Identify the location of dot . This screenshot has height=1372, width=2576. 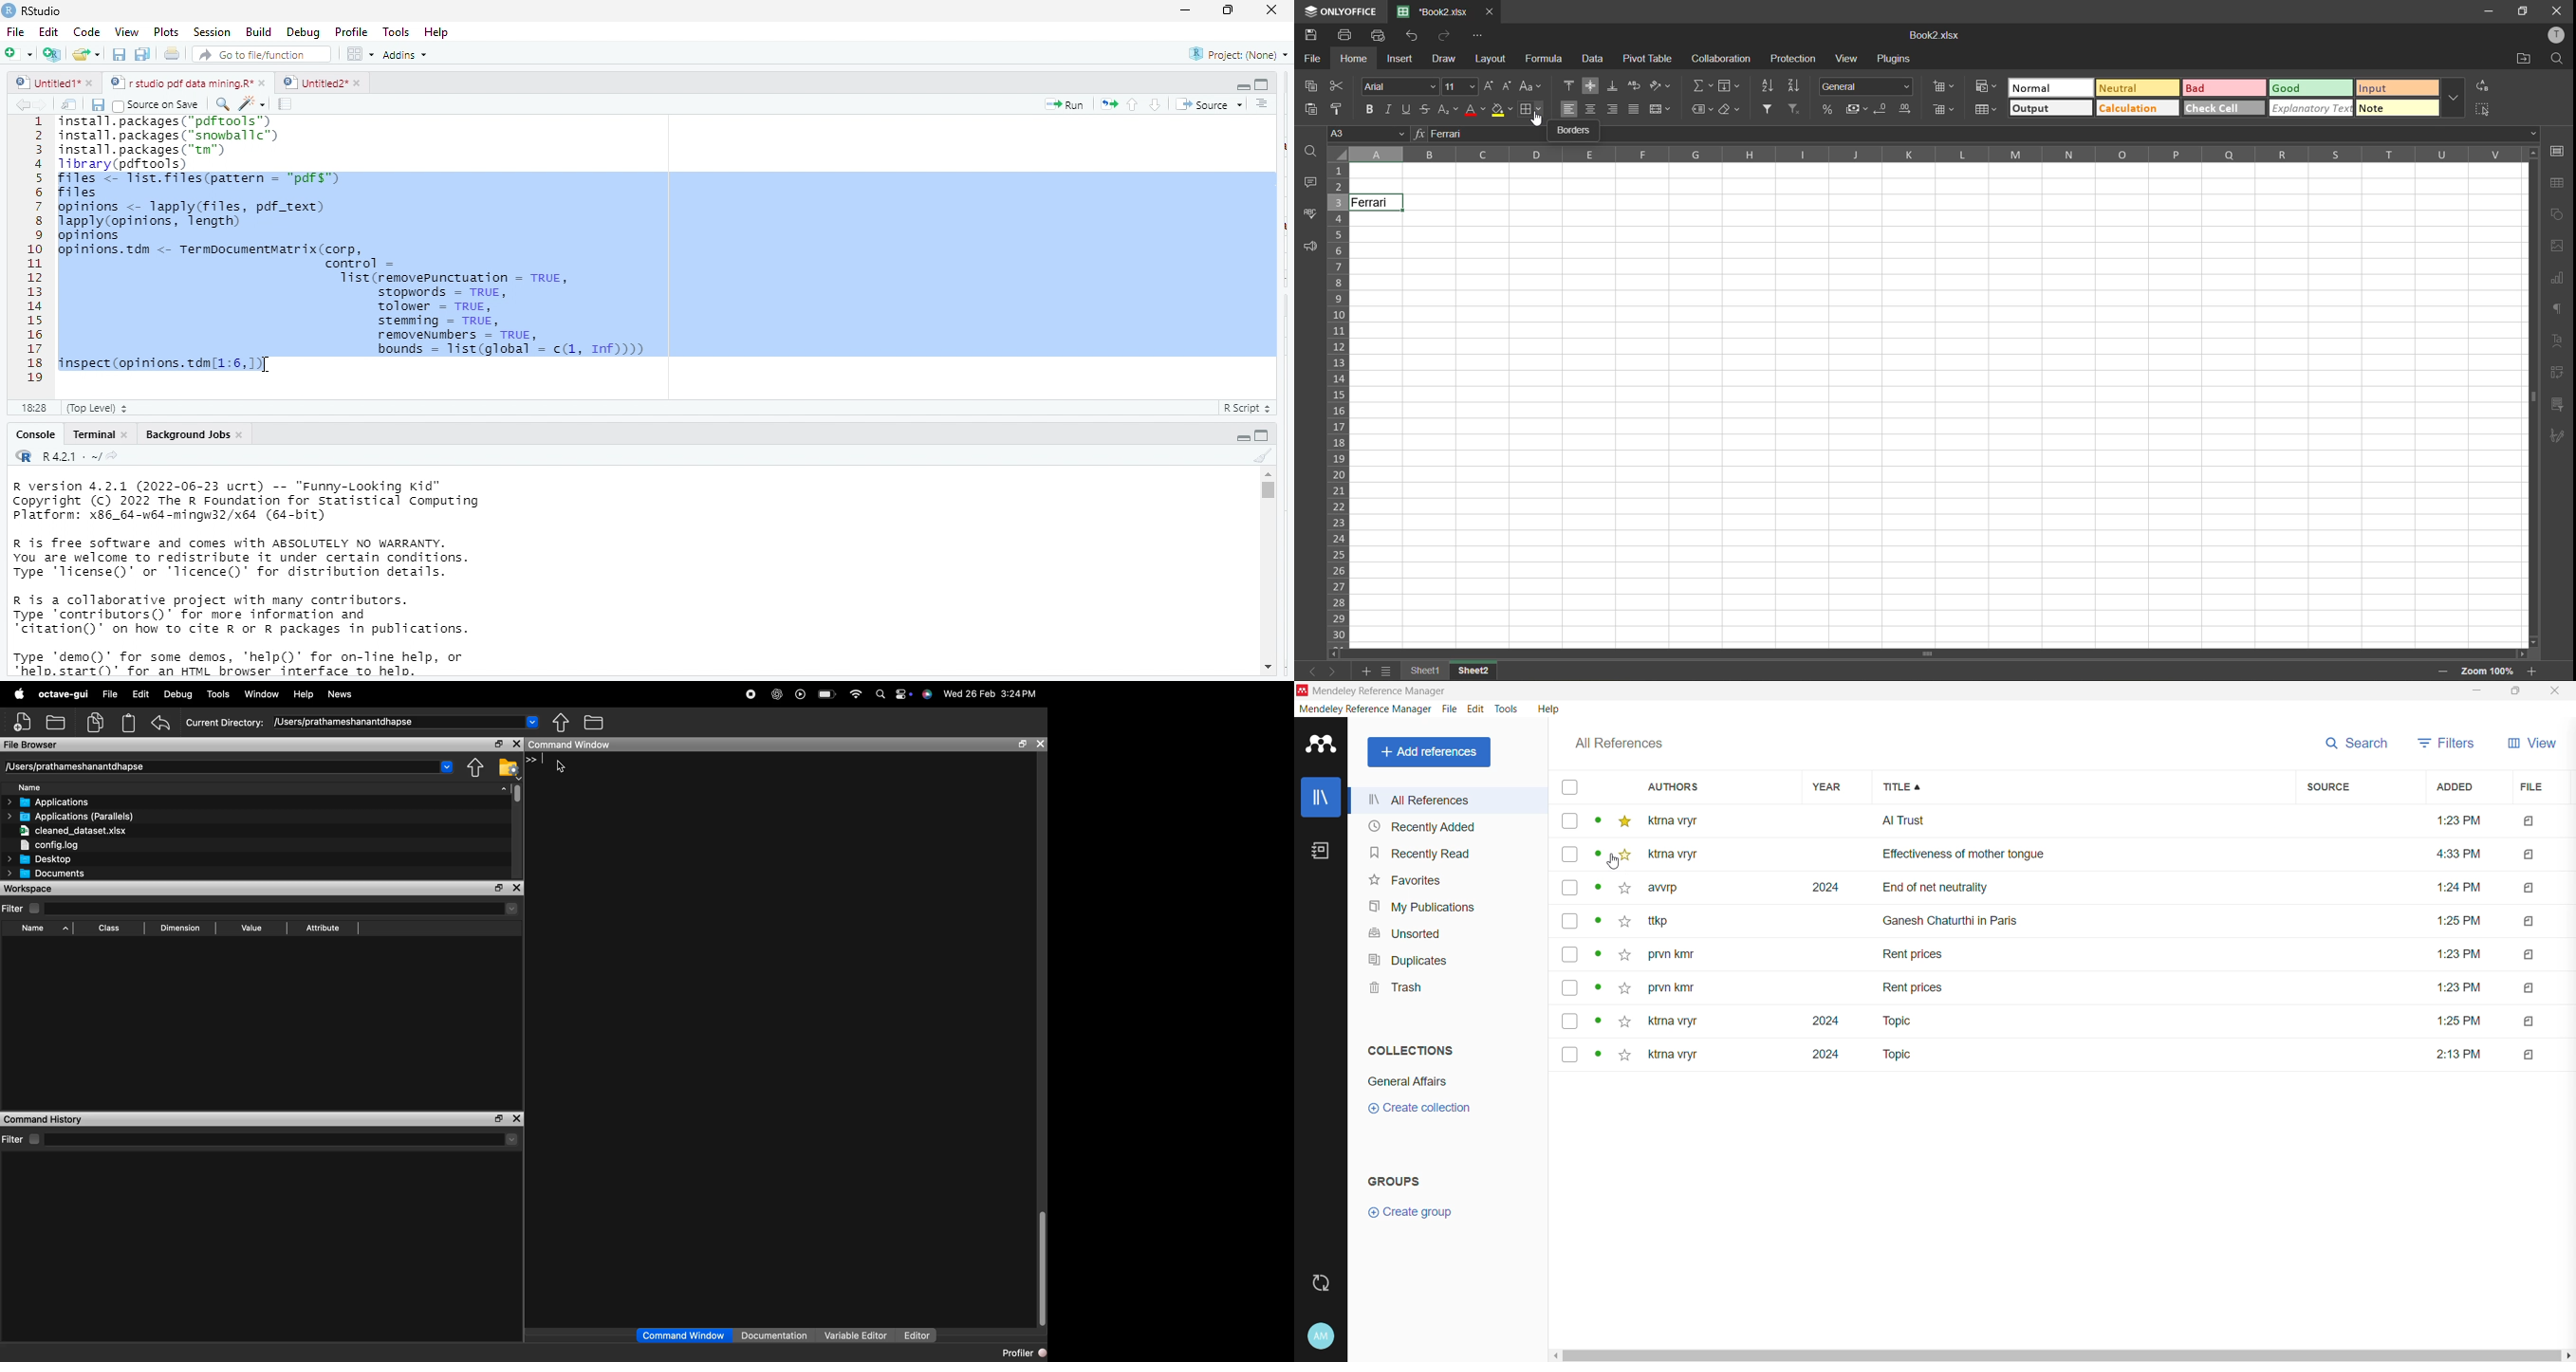
(1599, 924).